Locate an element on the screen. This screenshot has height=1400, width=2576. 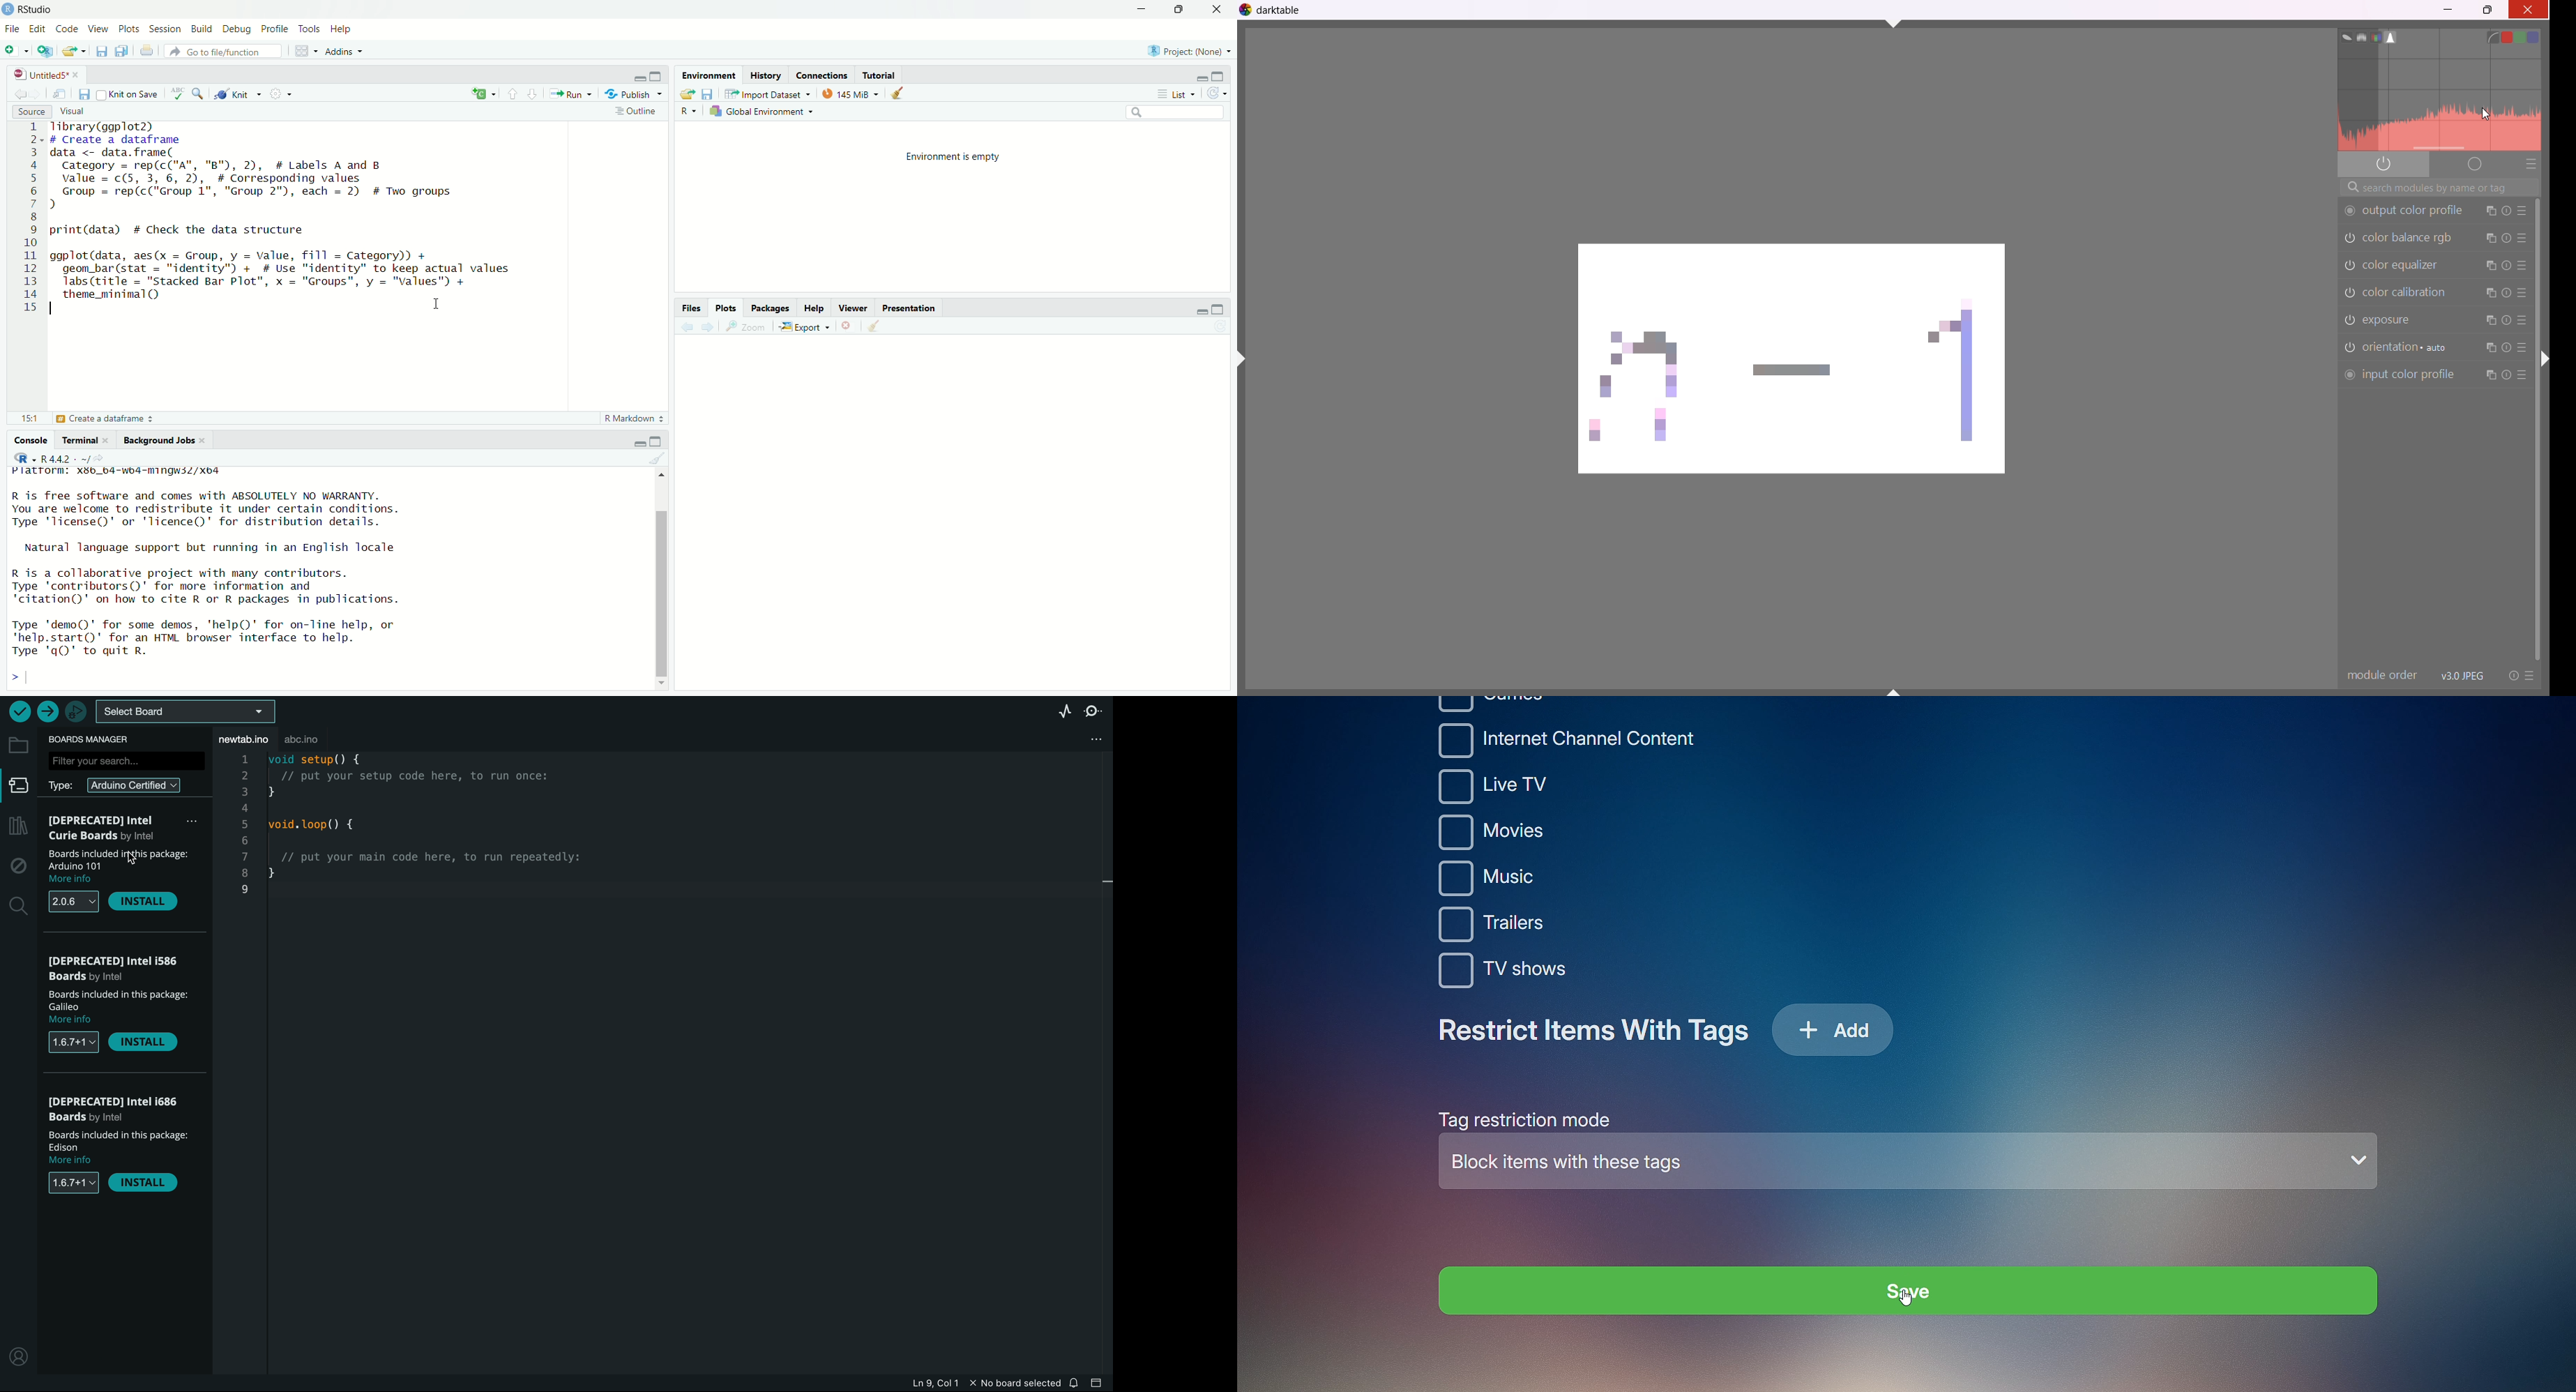
Go to next section/chunk (Ctrl + pgDn) is located at coordinates (531, 93).